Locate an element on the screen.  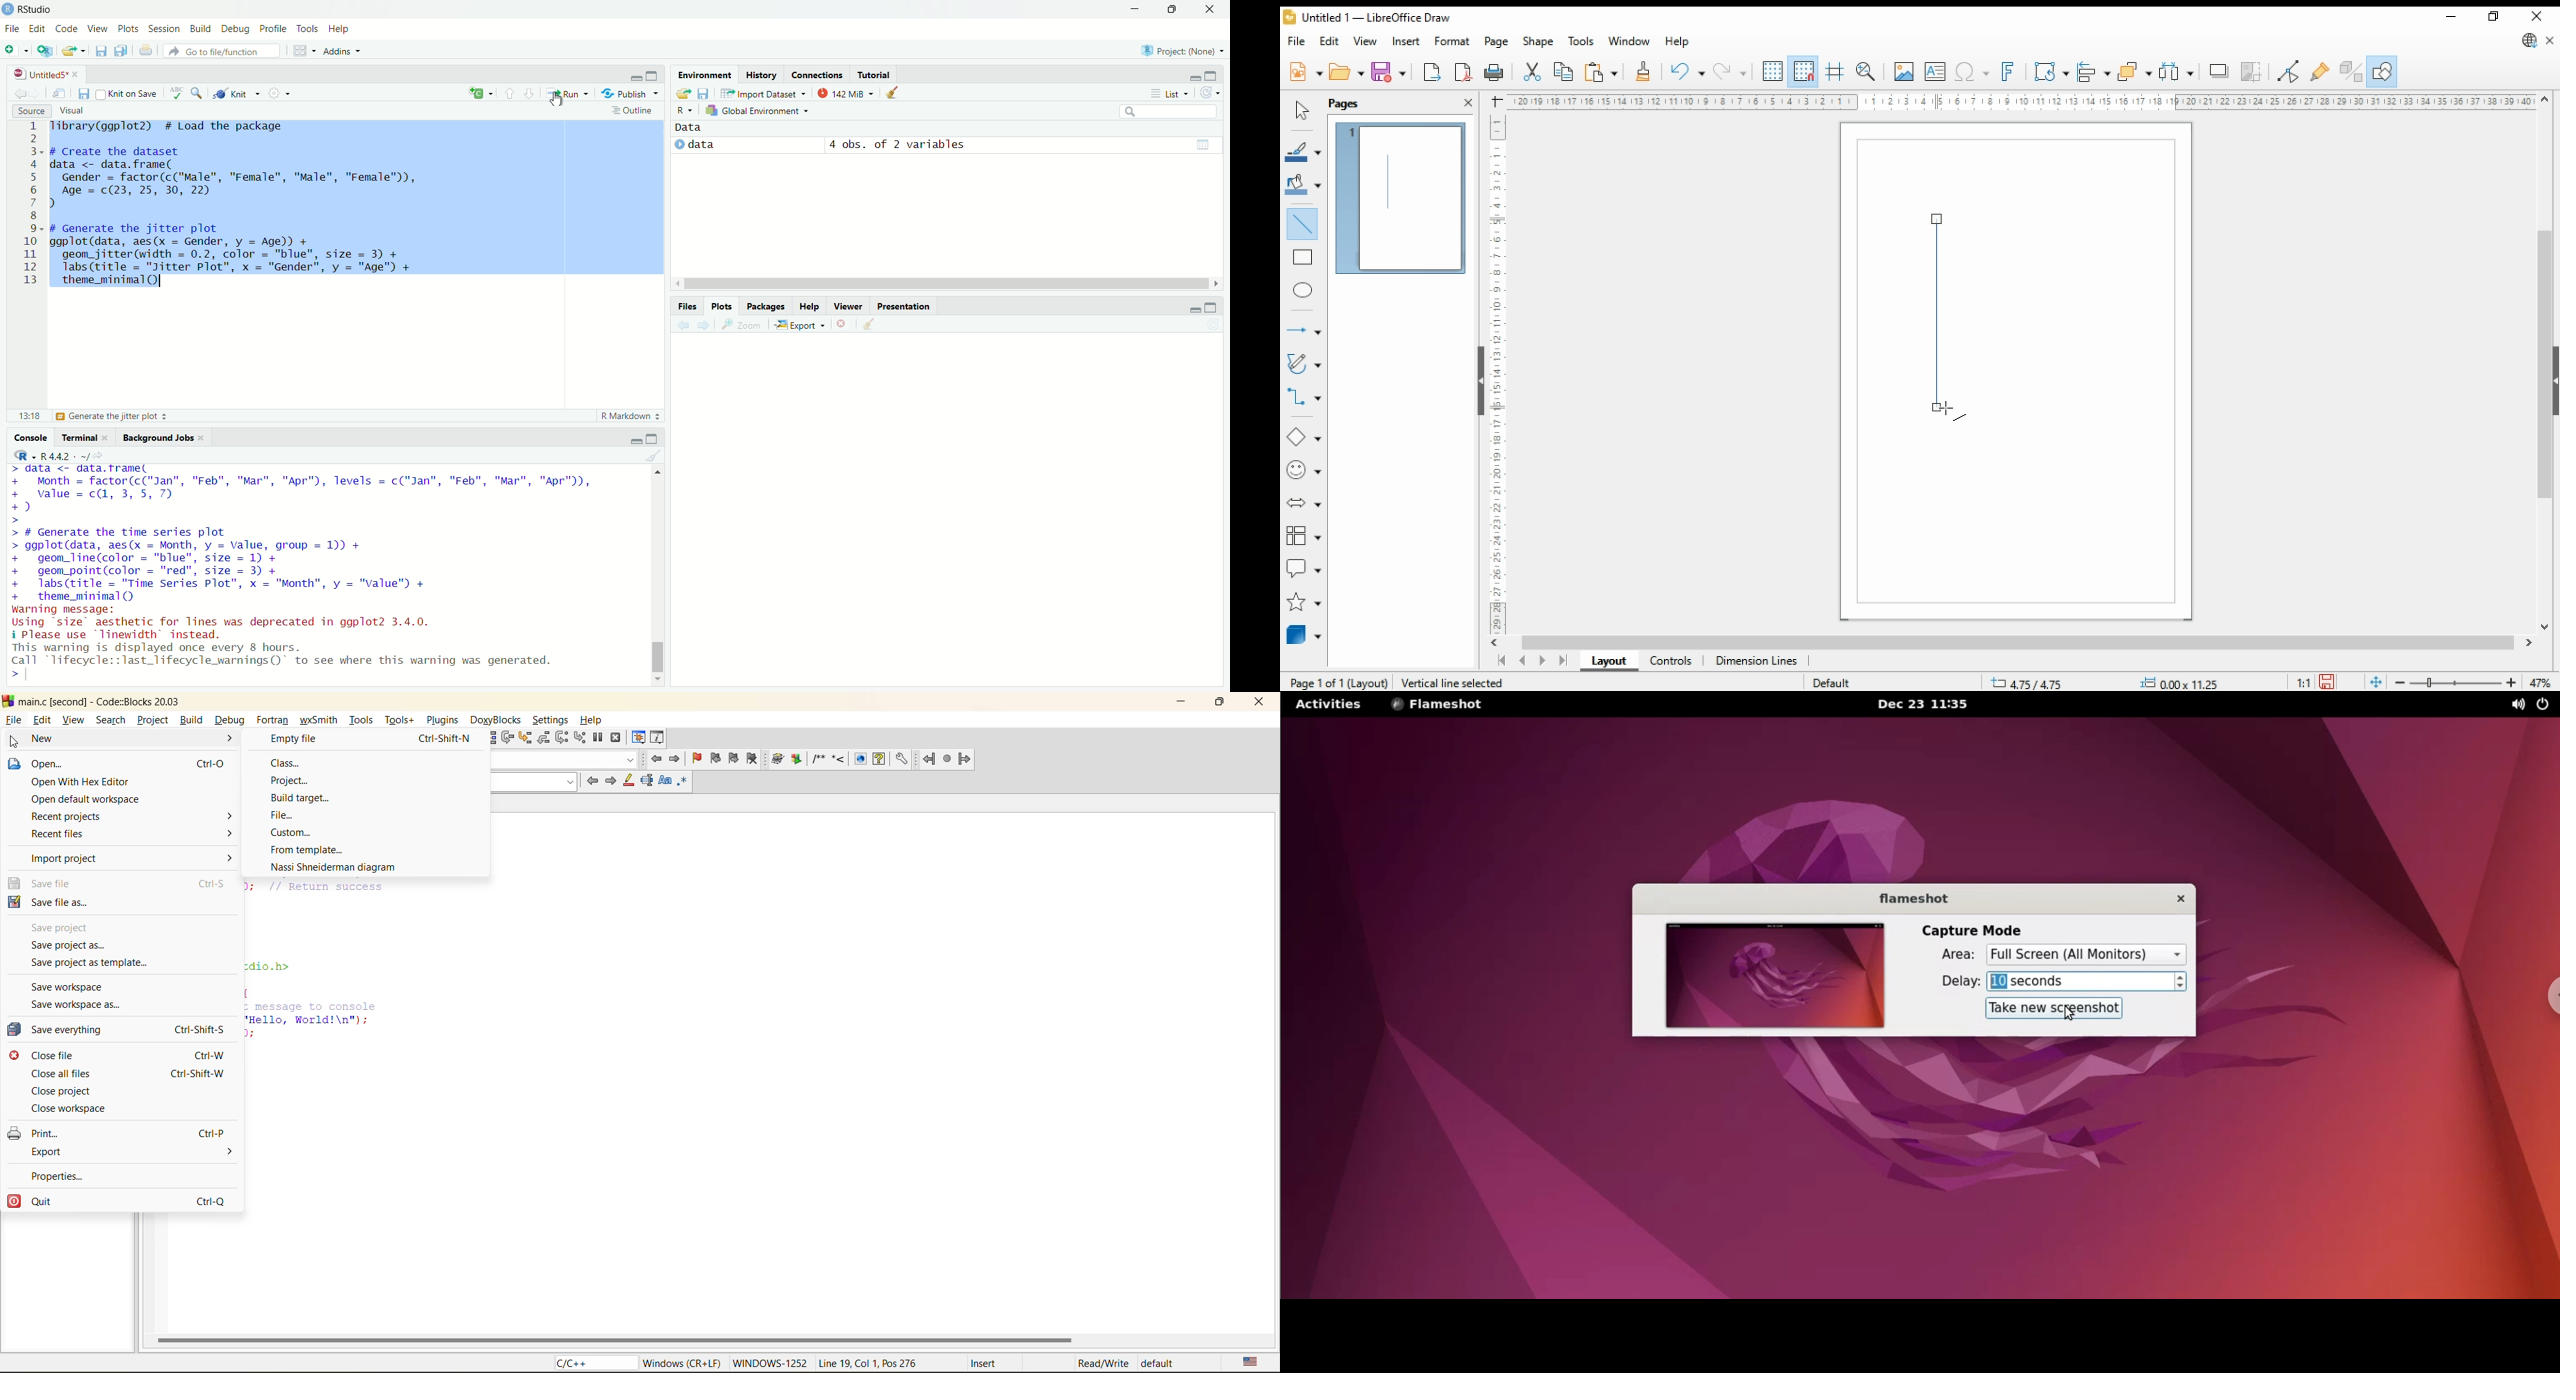
minimize is located at coordinates (1133, 8).